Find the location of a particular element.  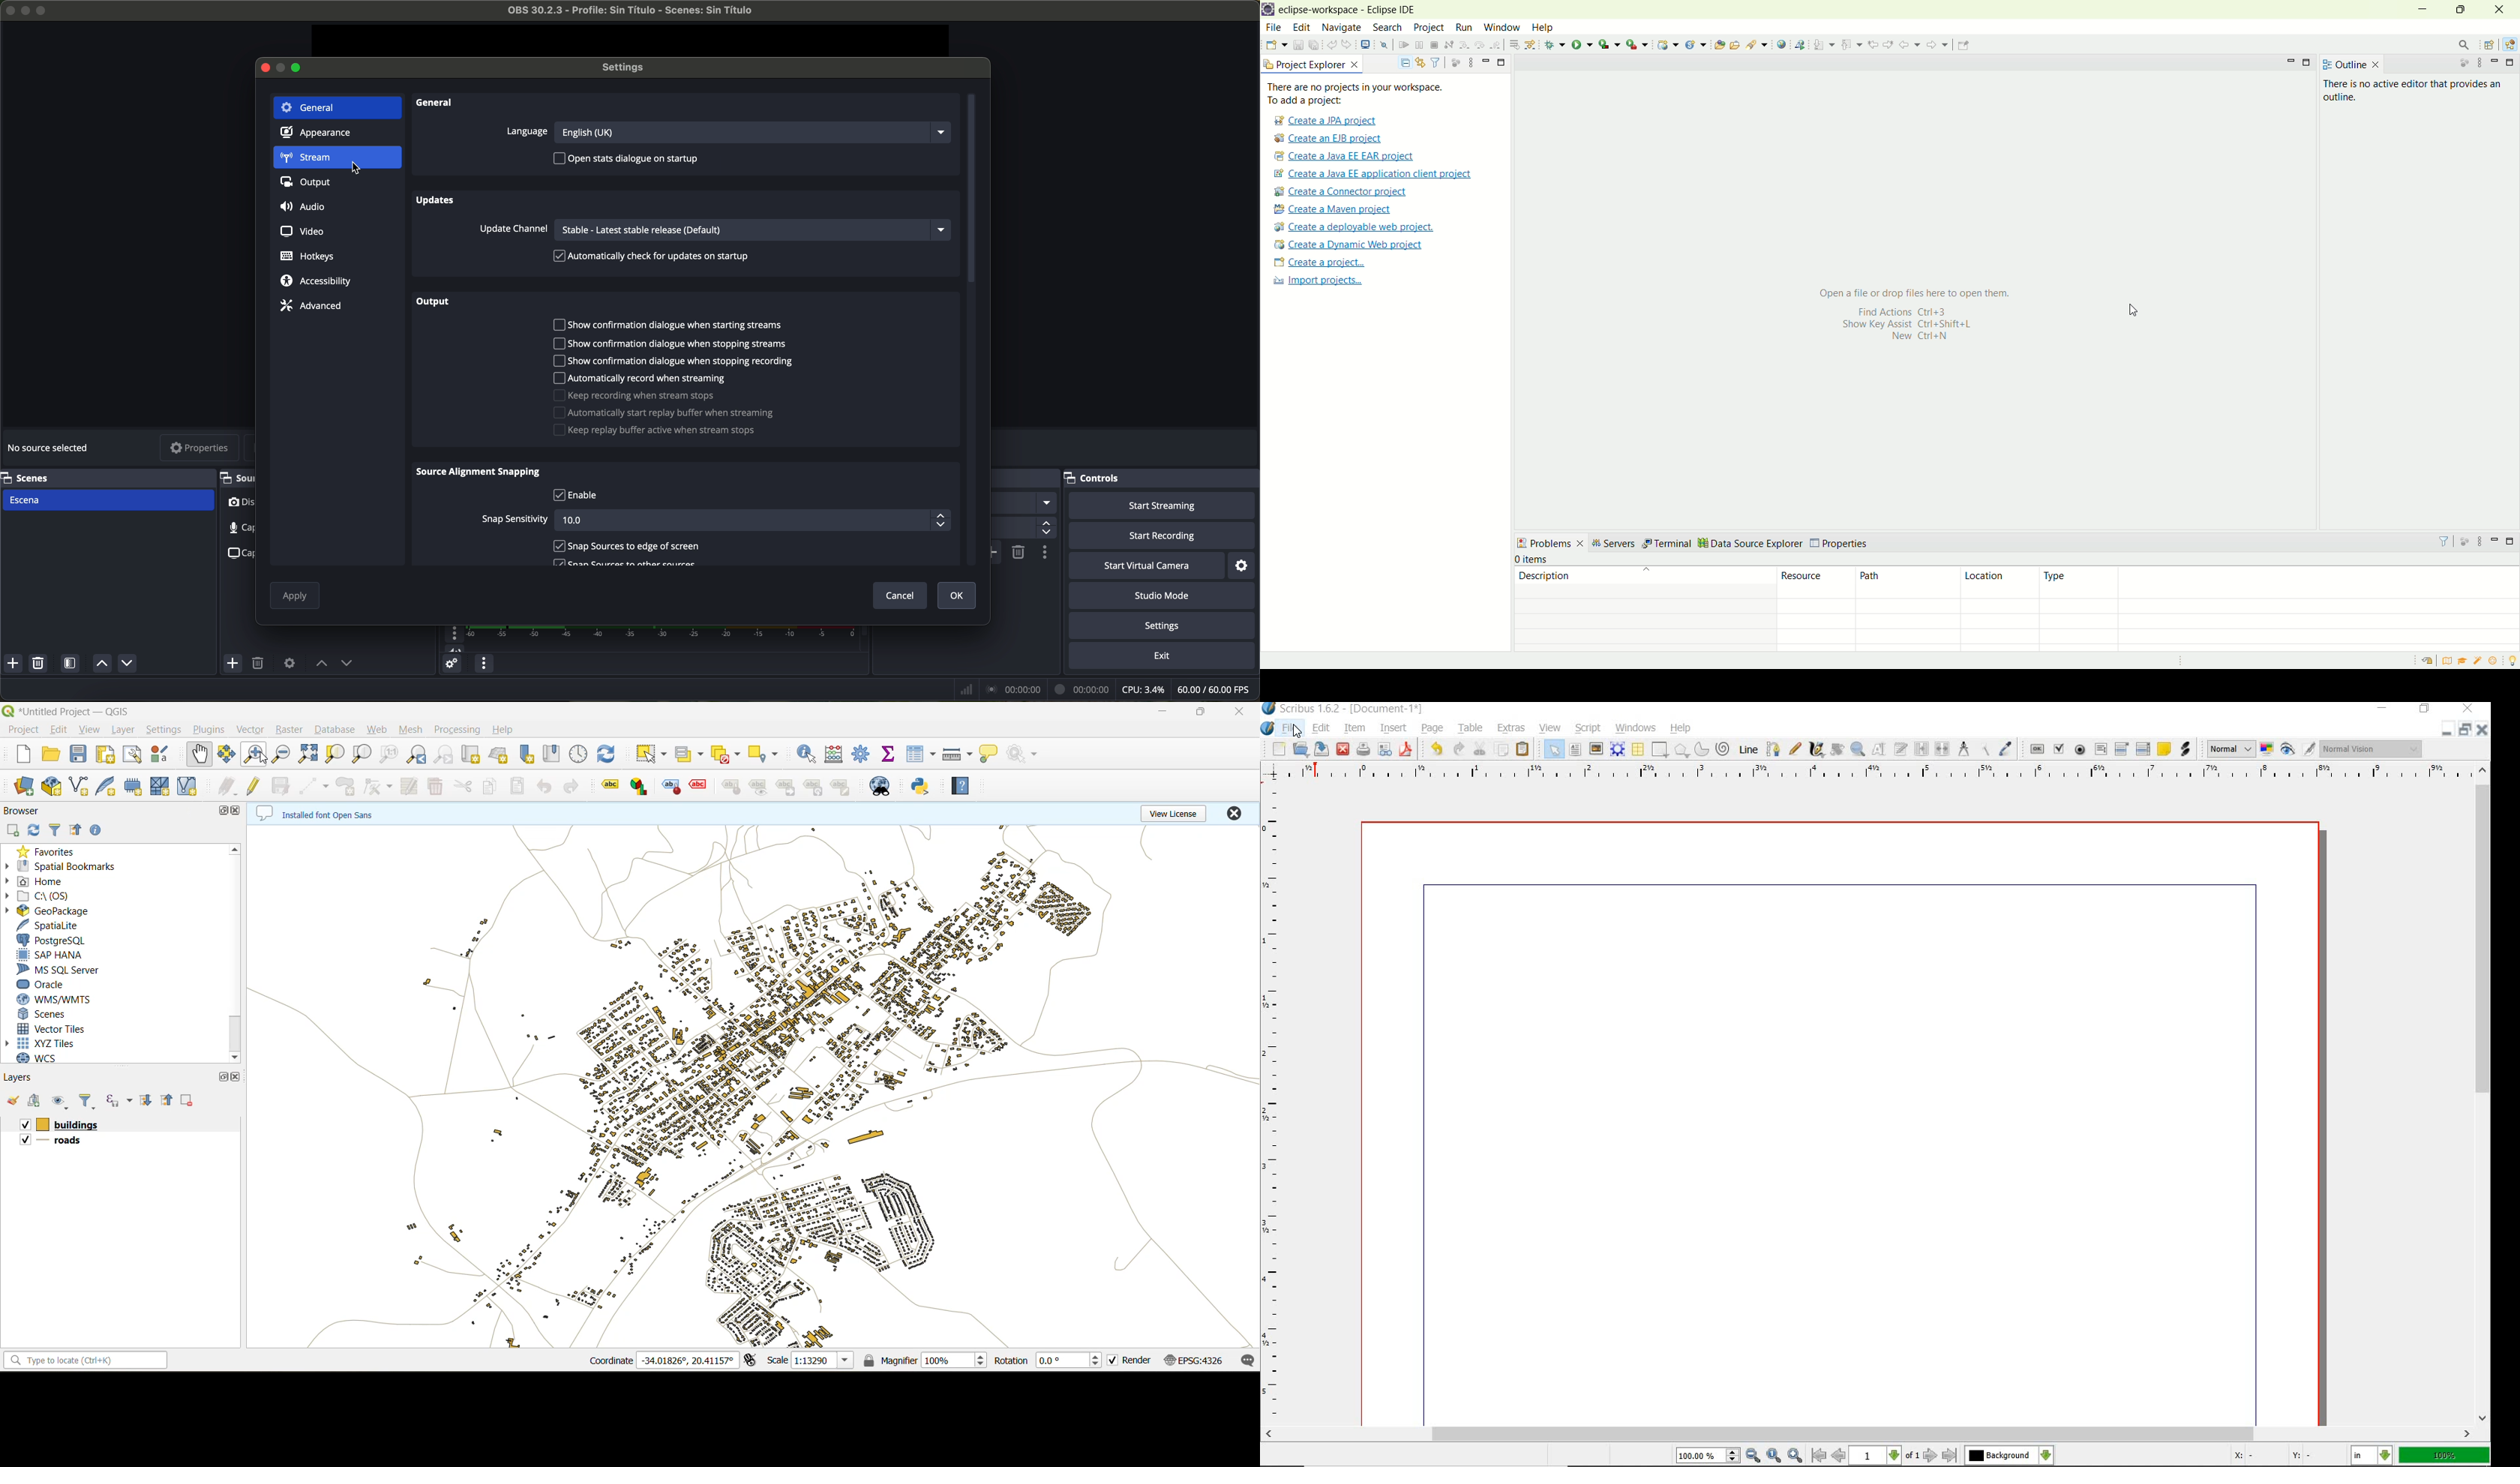

fade is located at coordinates (1024, 504).